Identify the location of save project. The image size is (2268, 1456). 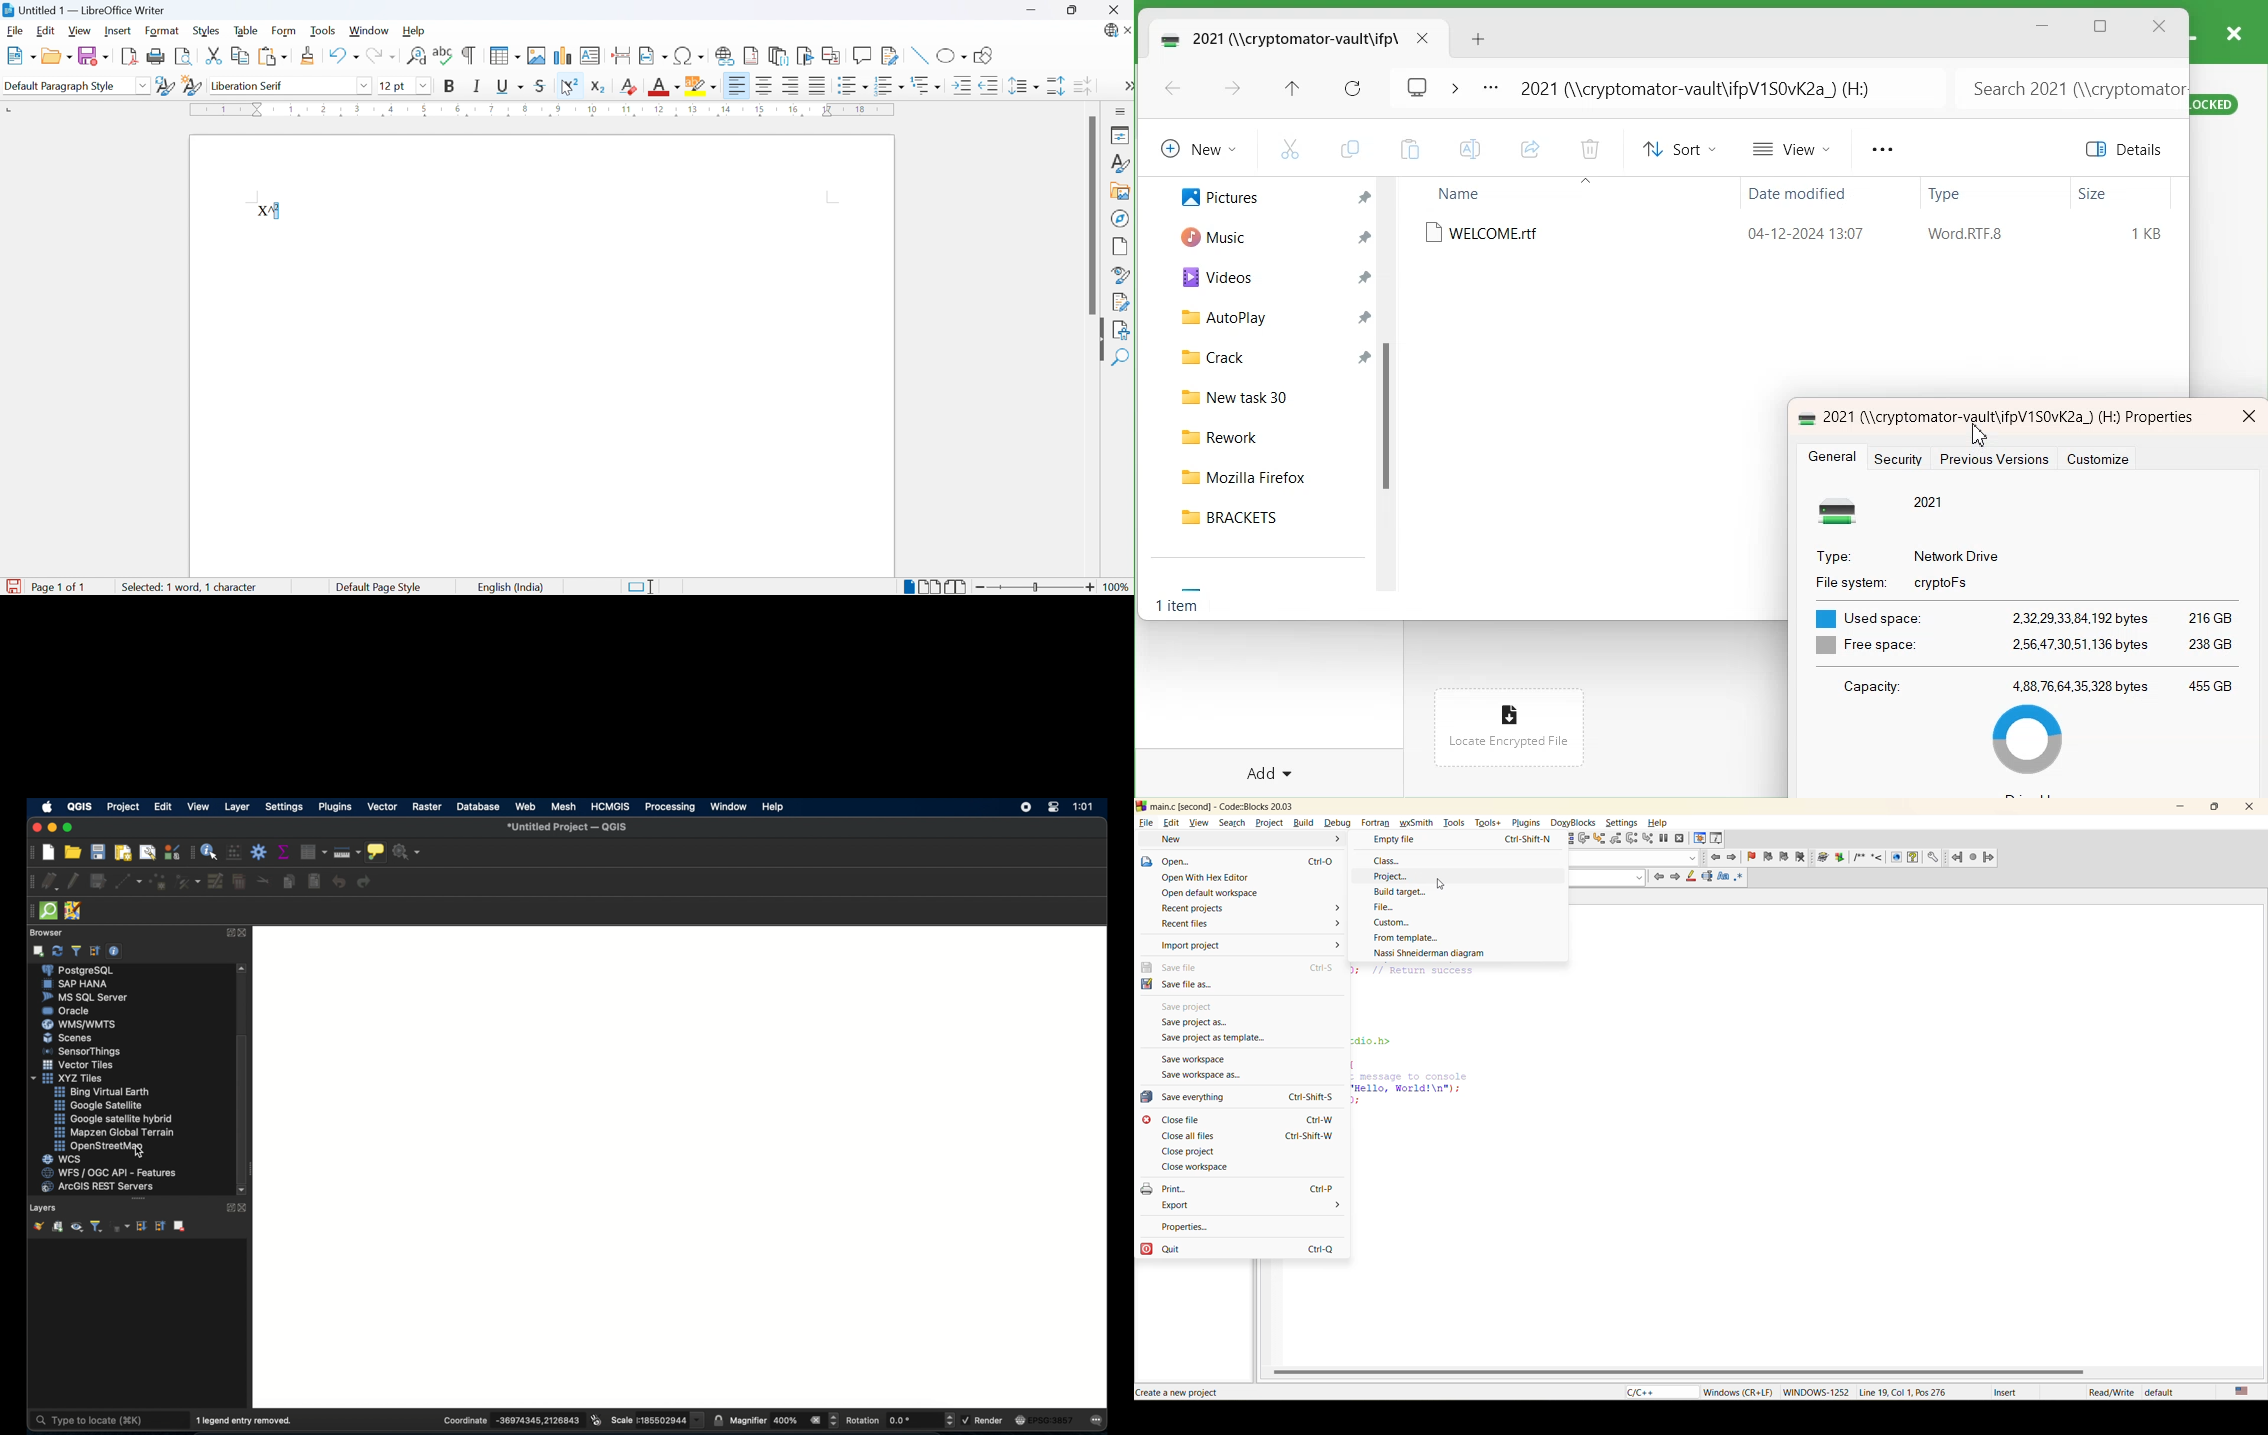
(1190, 1005).